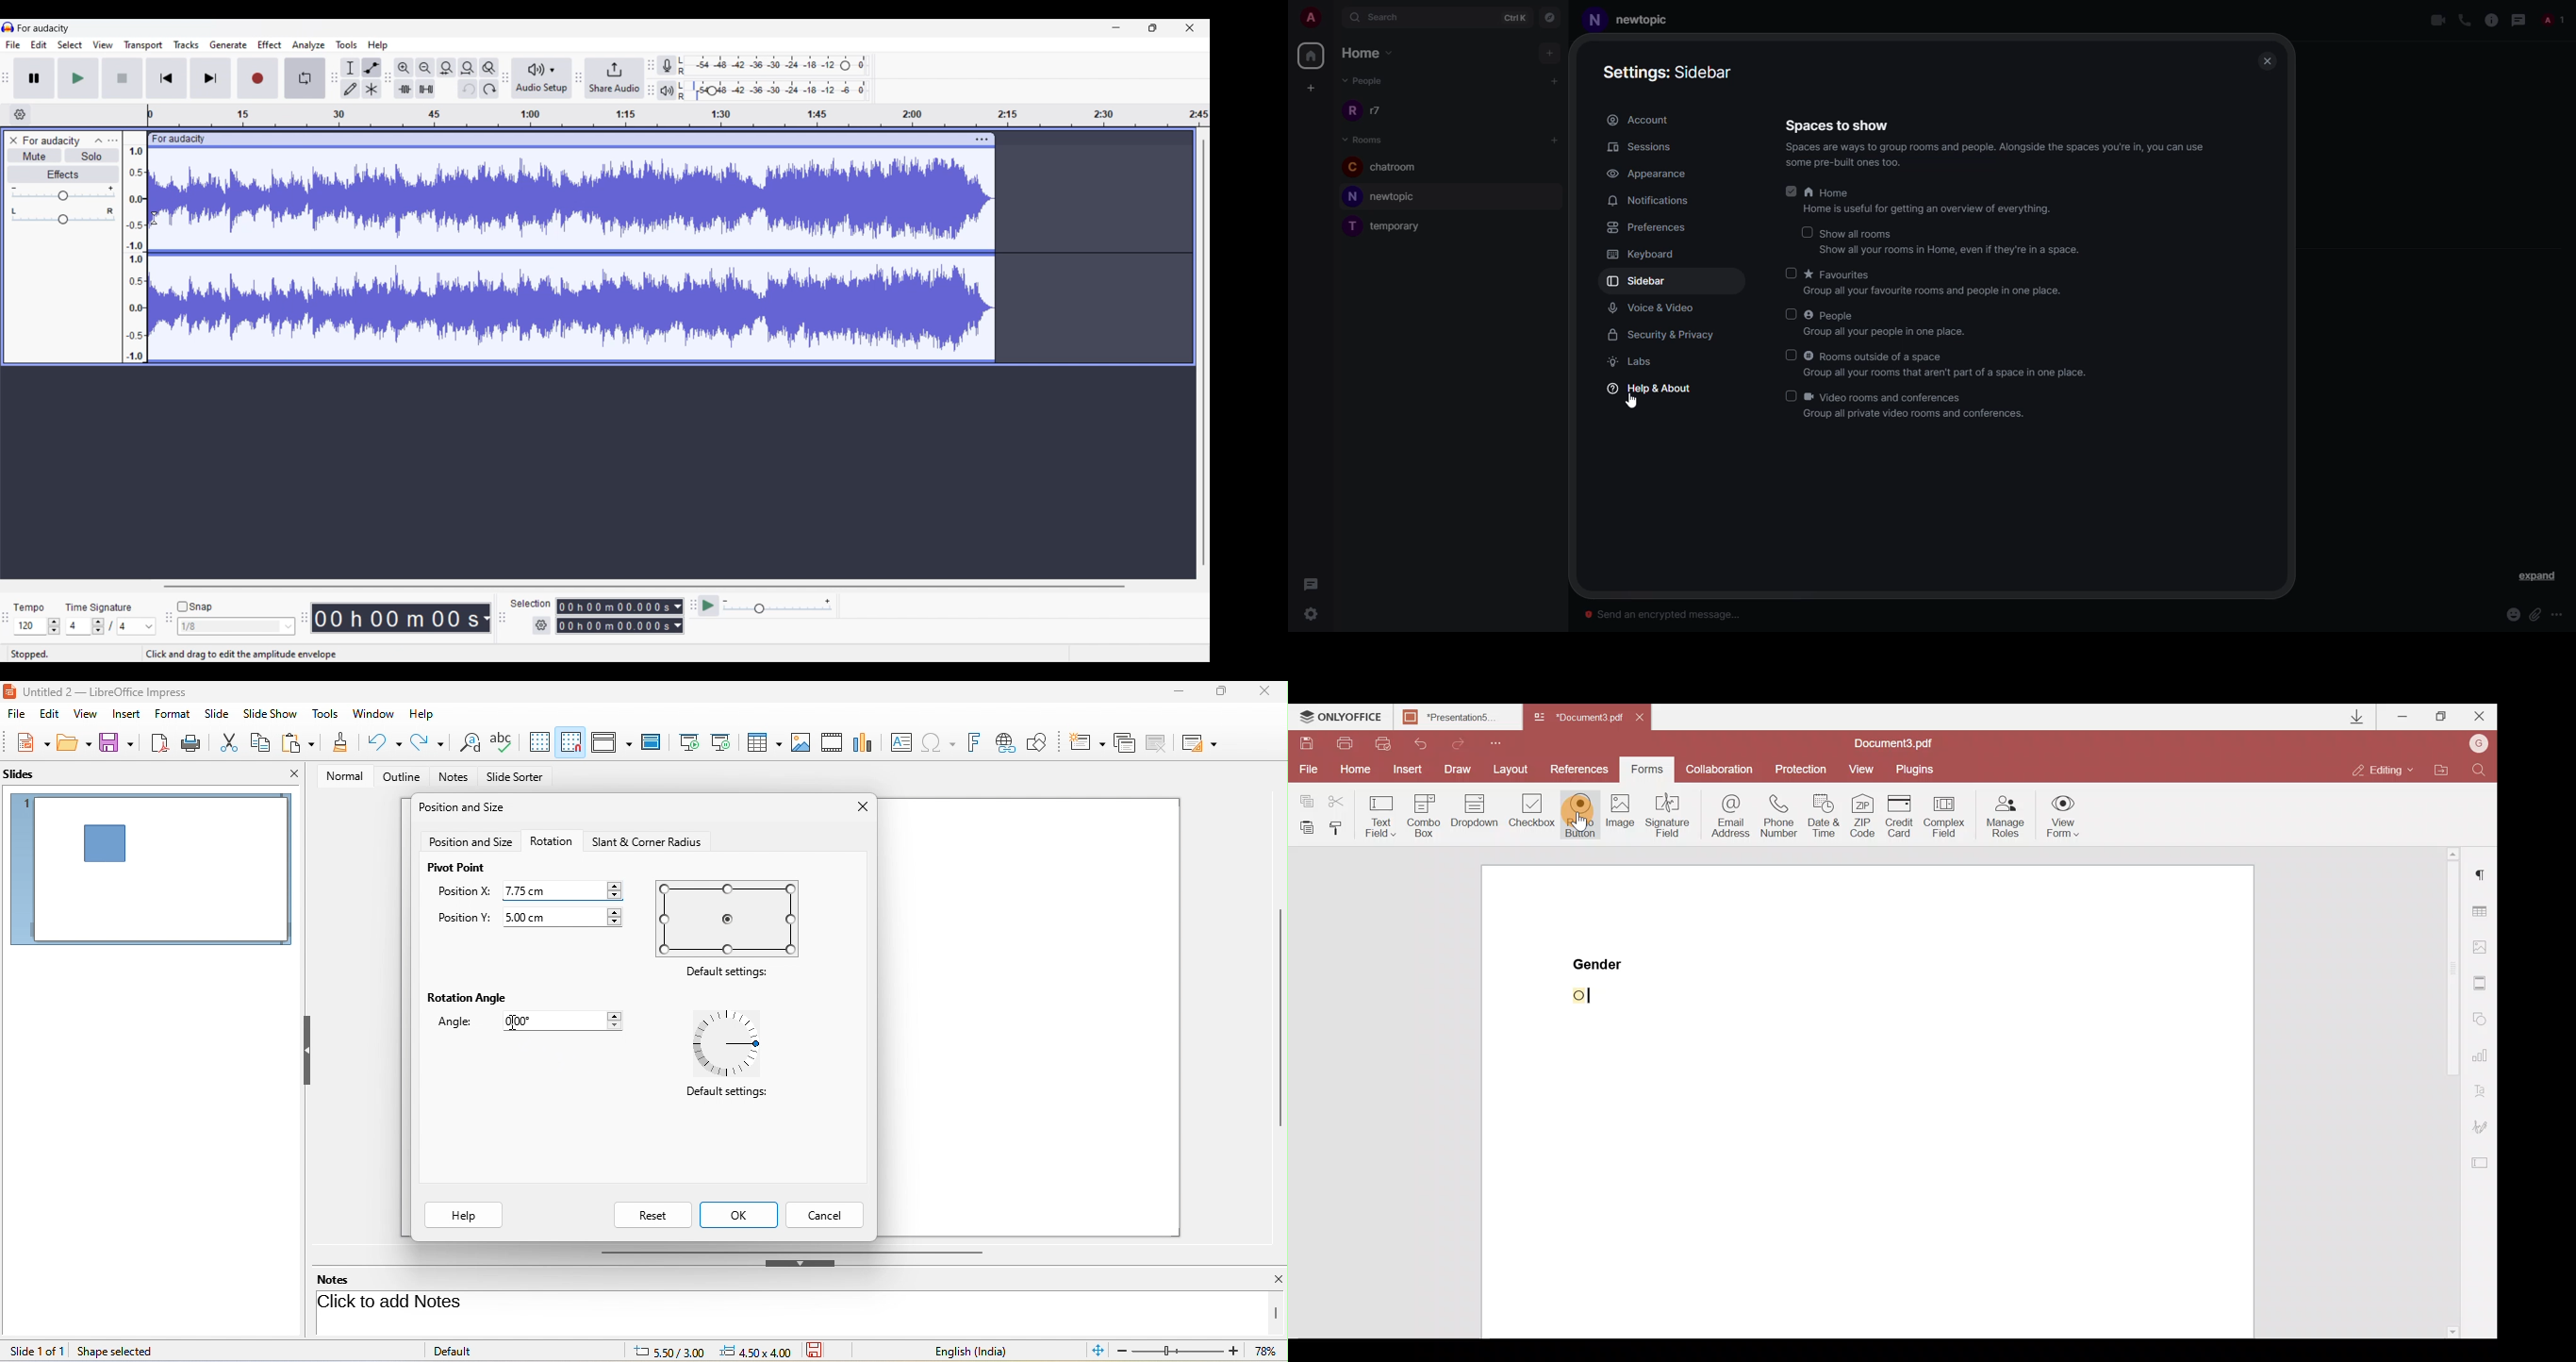 The width and height of the screenshot is (2576, 1372). What do you see at coordinates (346, 45) in the screenshot?
I see `Tools` at bounding box center [346, 45].